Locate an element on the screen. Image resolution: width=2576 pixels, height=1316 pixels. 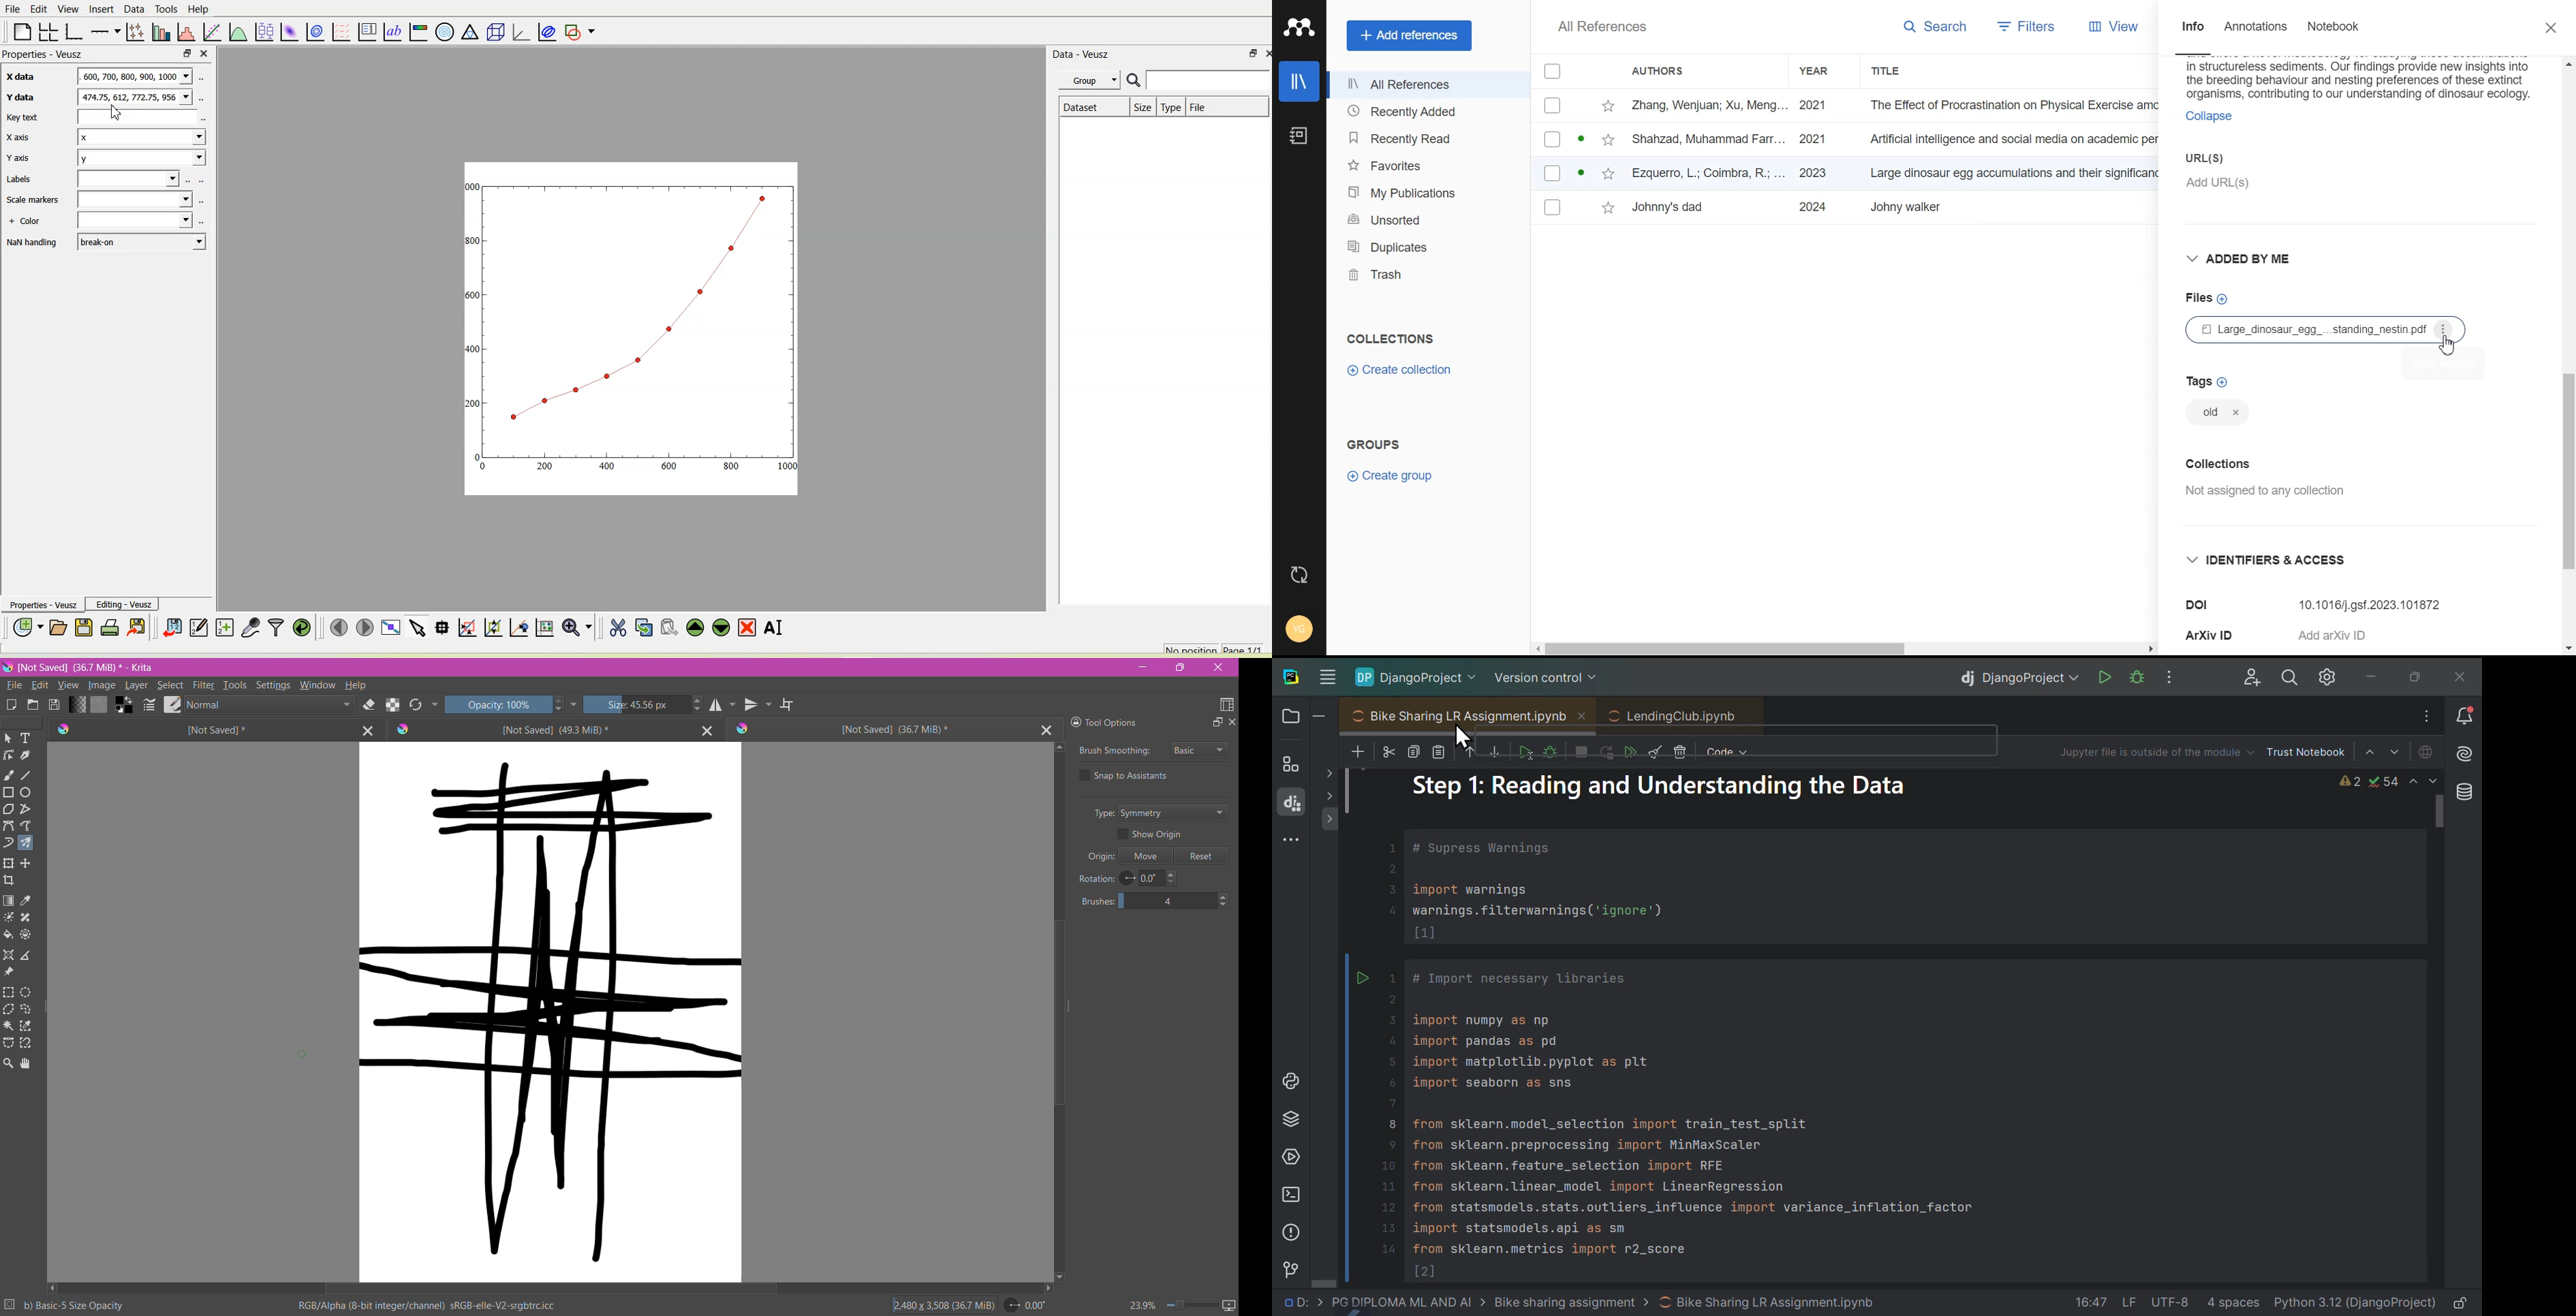
Reload Original Presets is located at coordinates (415, 705).